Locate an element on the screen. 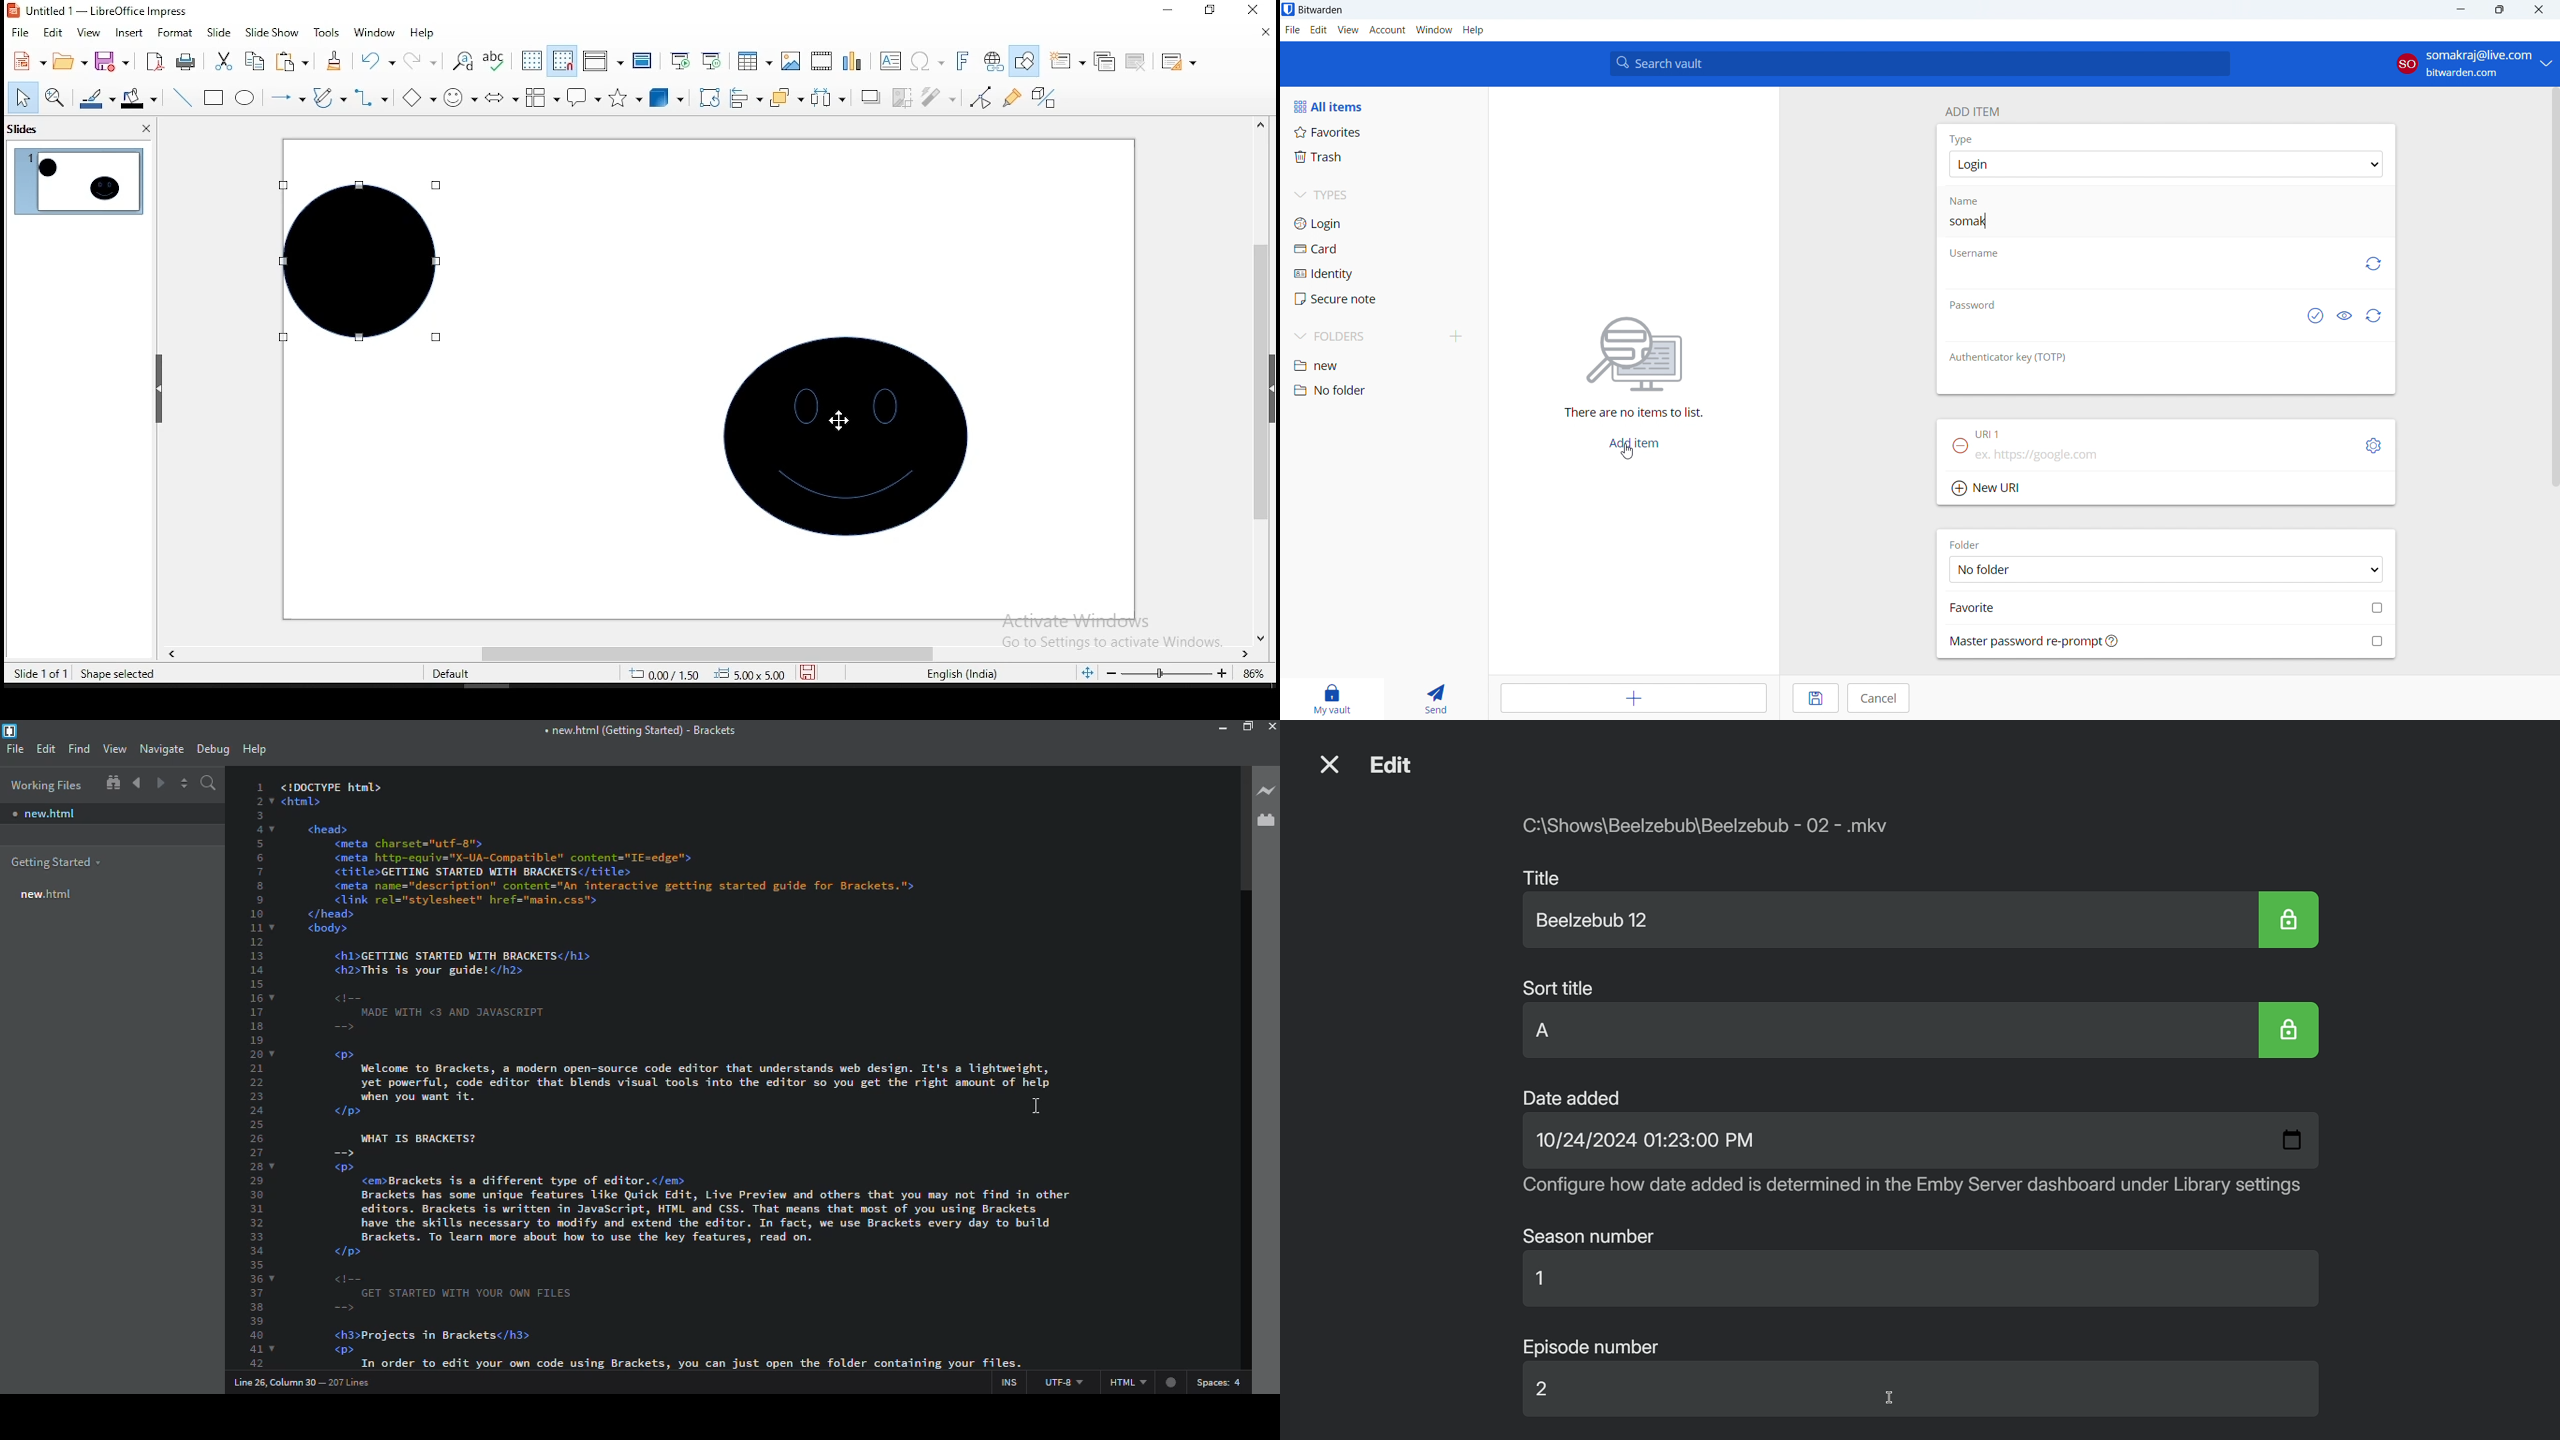 The height and width of the screenshot is (1456, 2576). fit slide to current window is located at coordinates (1086, 671).